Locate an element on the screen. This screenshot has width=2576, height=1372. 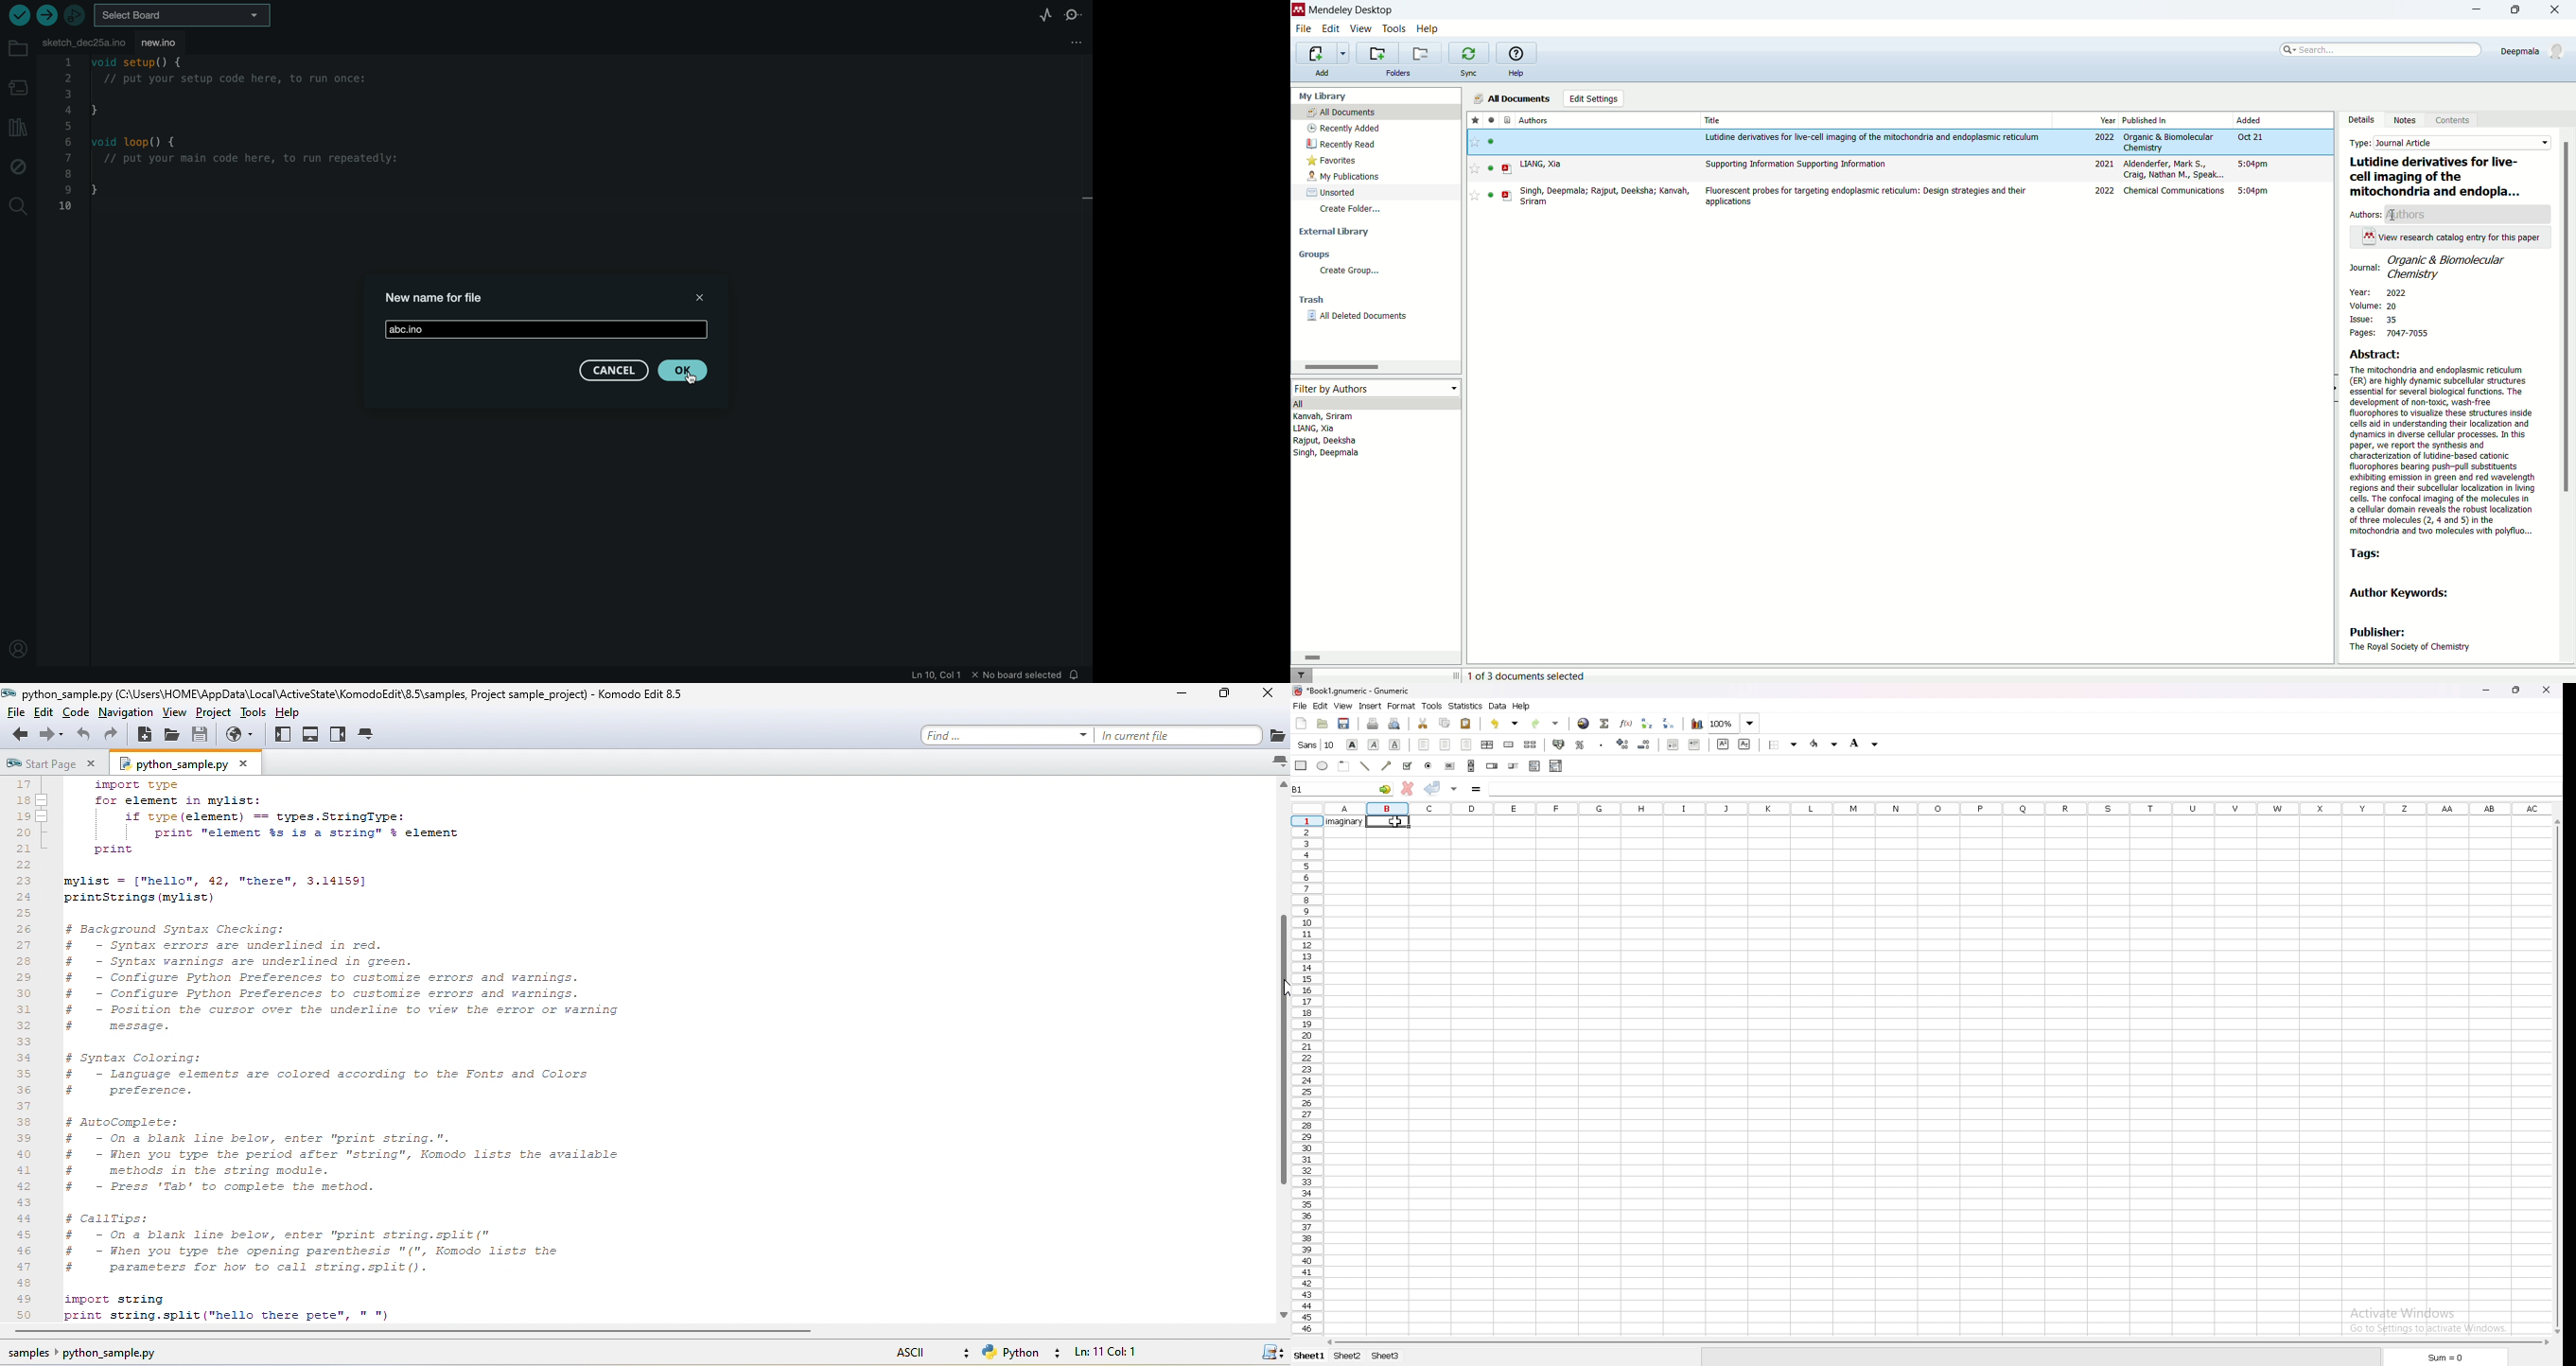
chart is located at coordinates (1697, 724).